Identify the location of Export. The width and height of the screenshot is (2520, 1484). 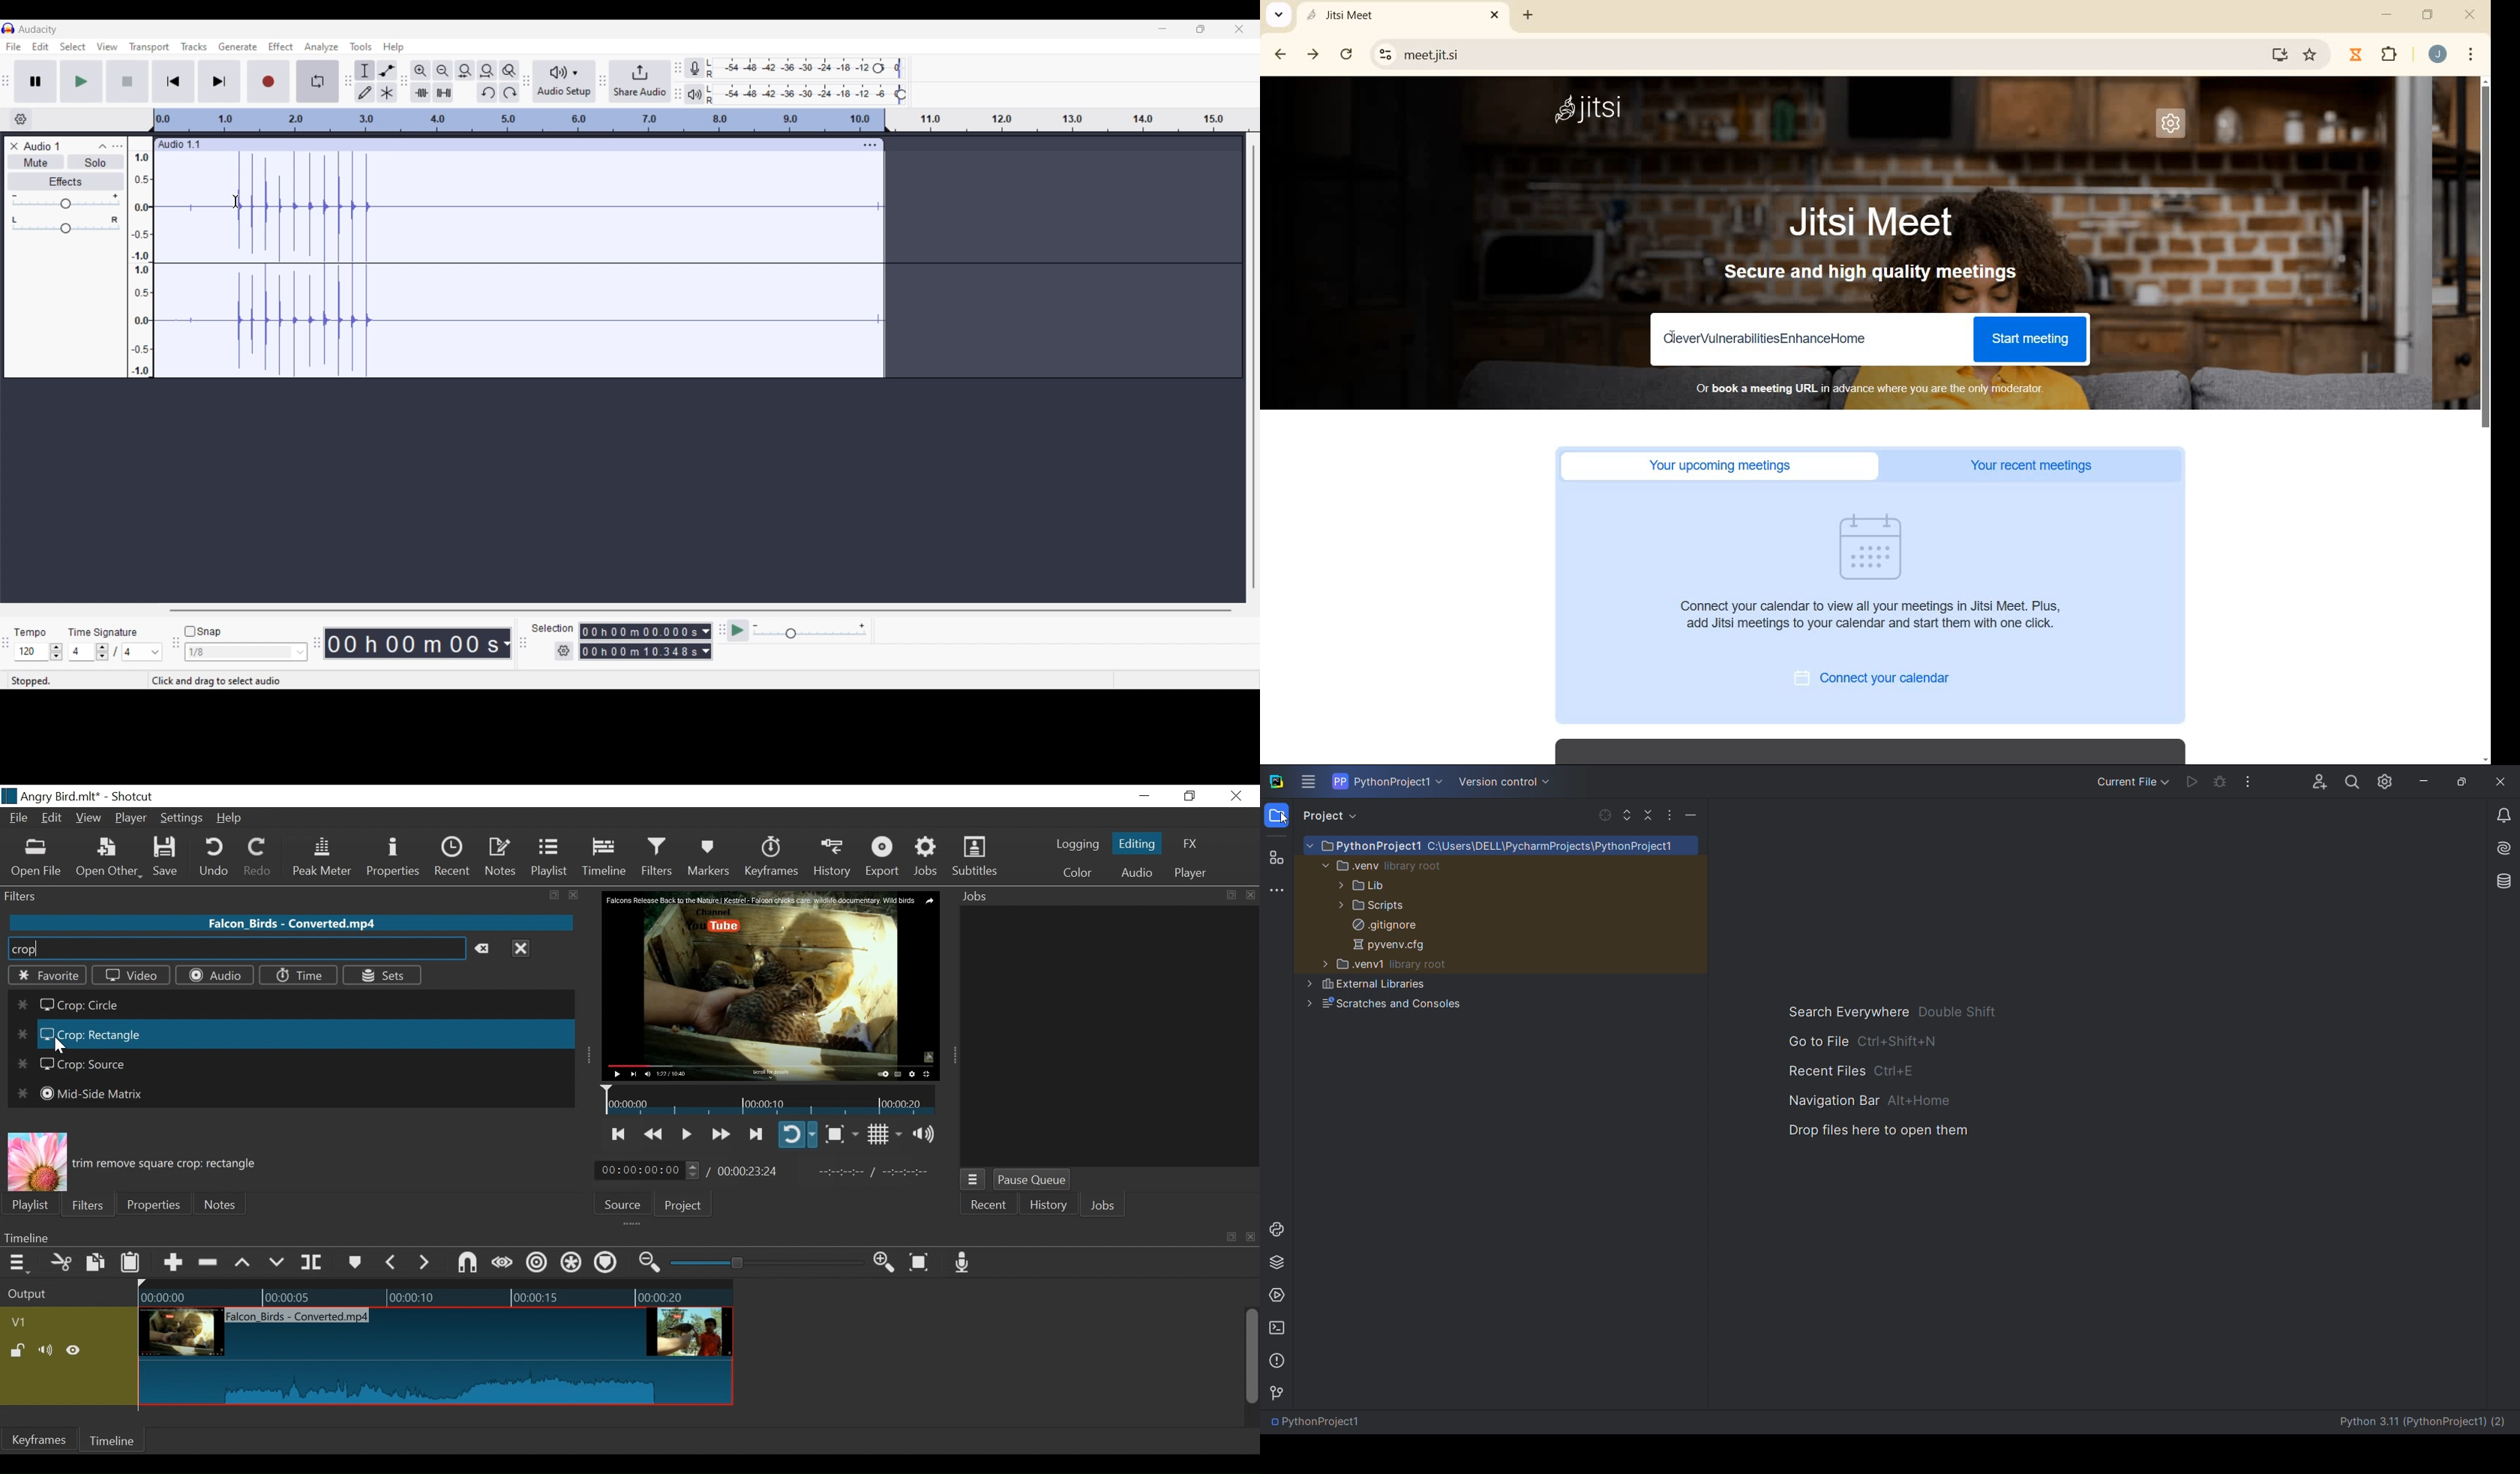
(883, 858).